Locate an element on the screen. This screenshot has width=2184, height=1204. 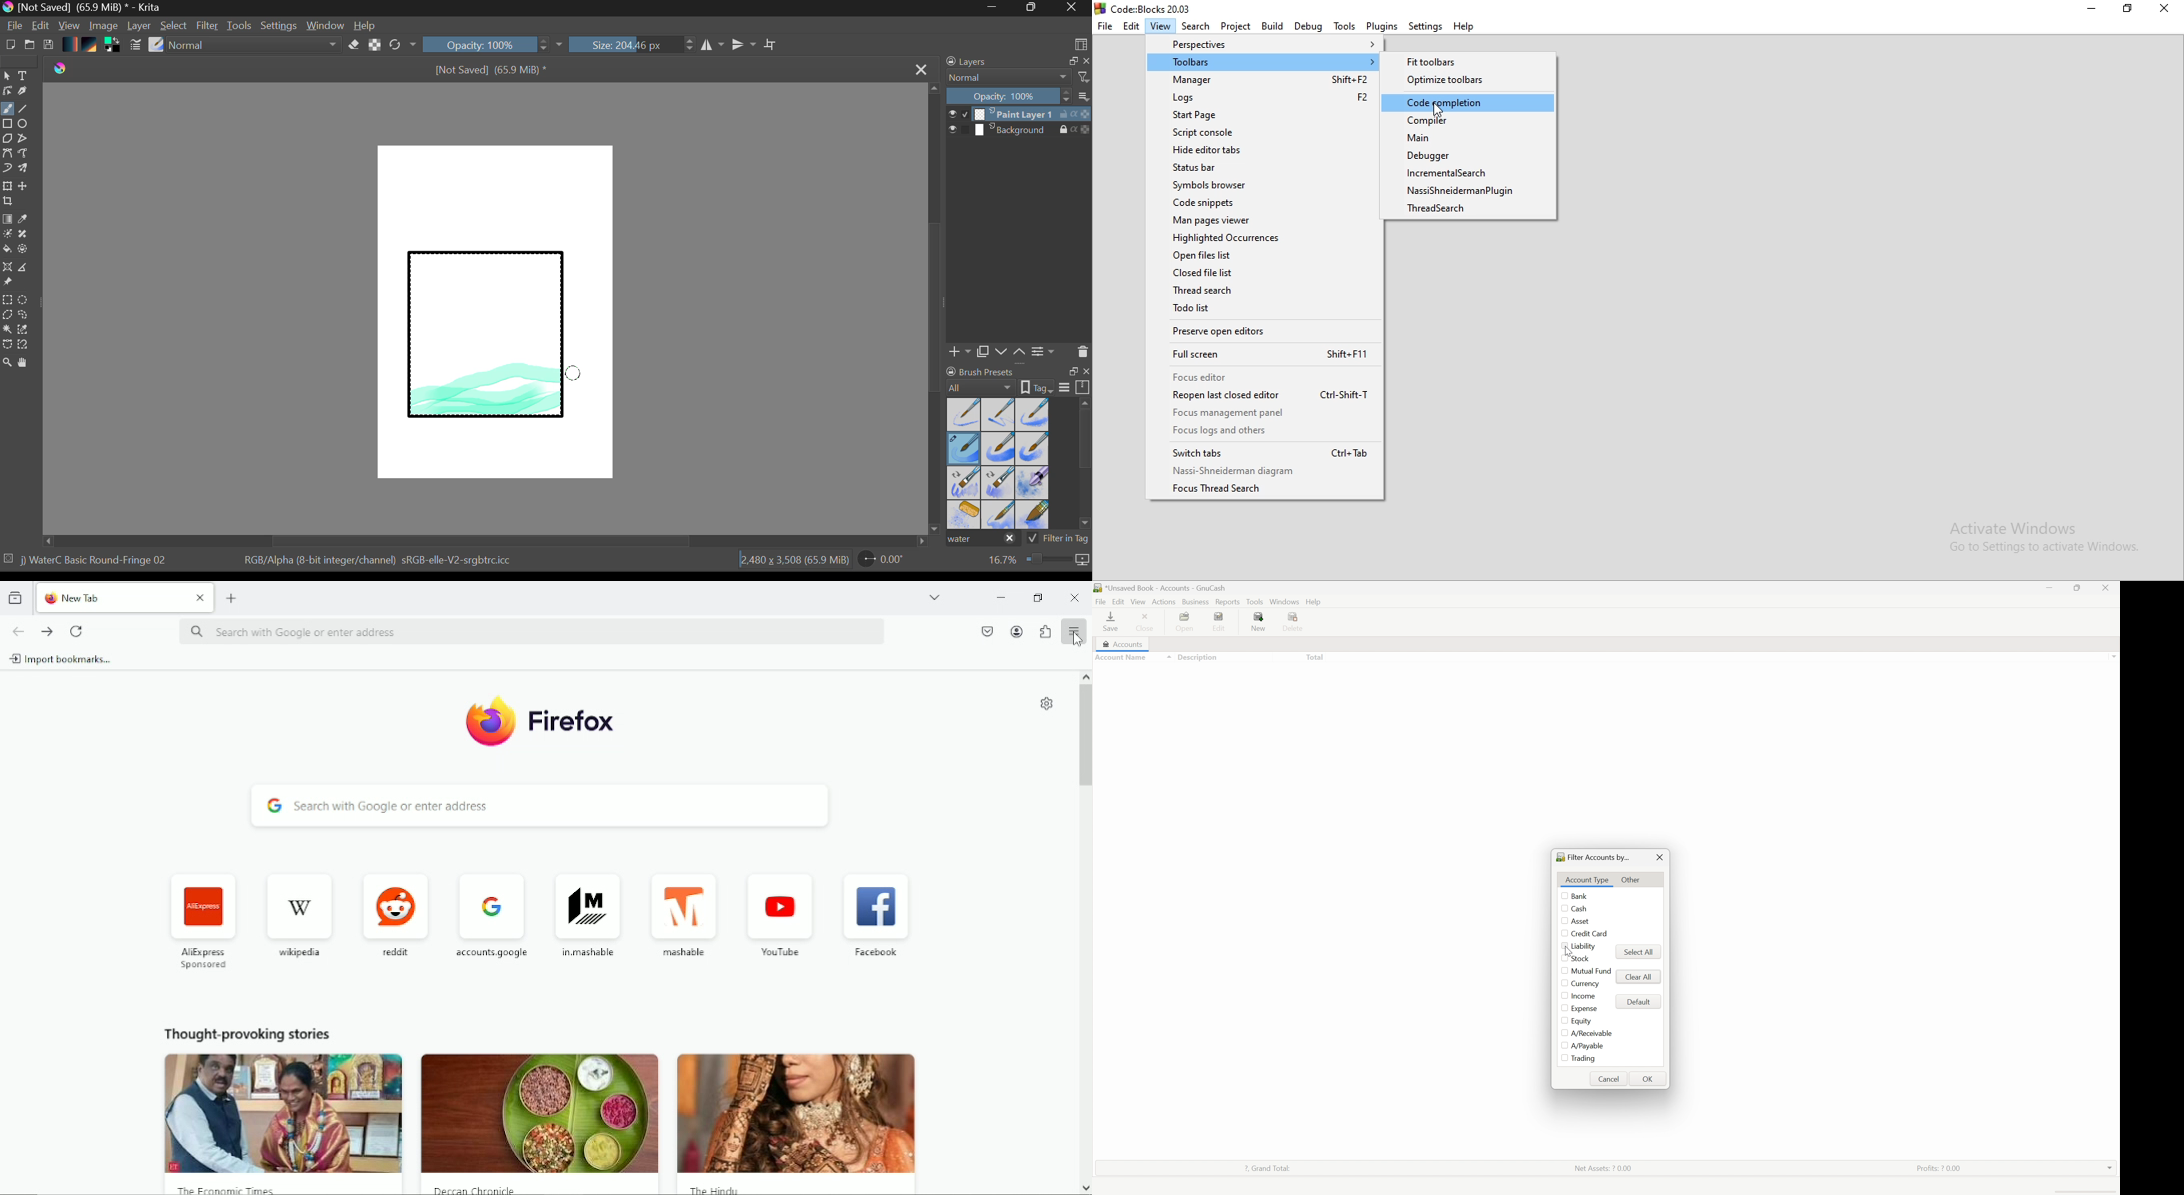
Calligraphic Tool is located at coordinates (27, 93).